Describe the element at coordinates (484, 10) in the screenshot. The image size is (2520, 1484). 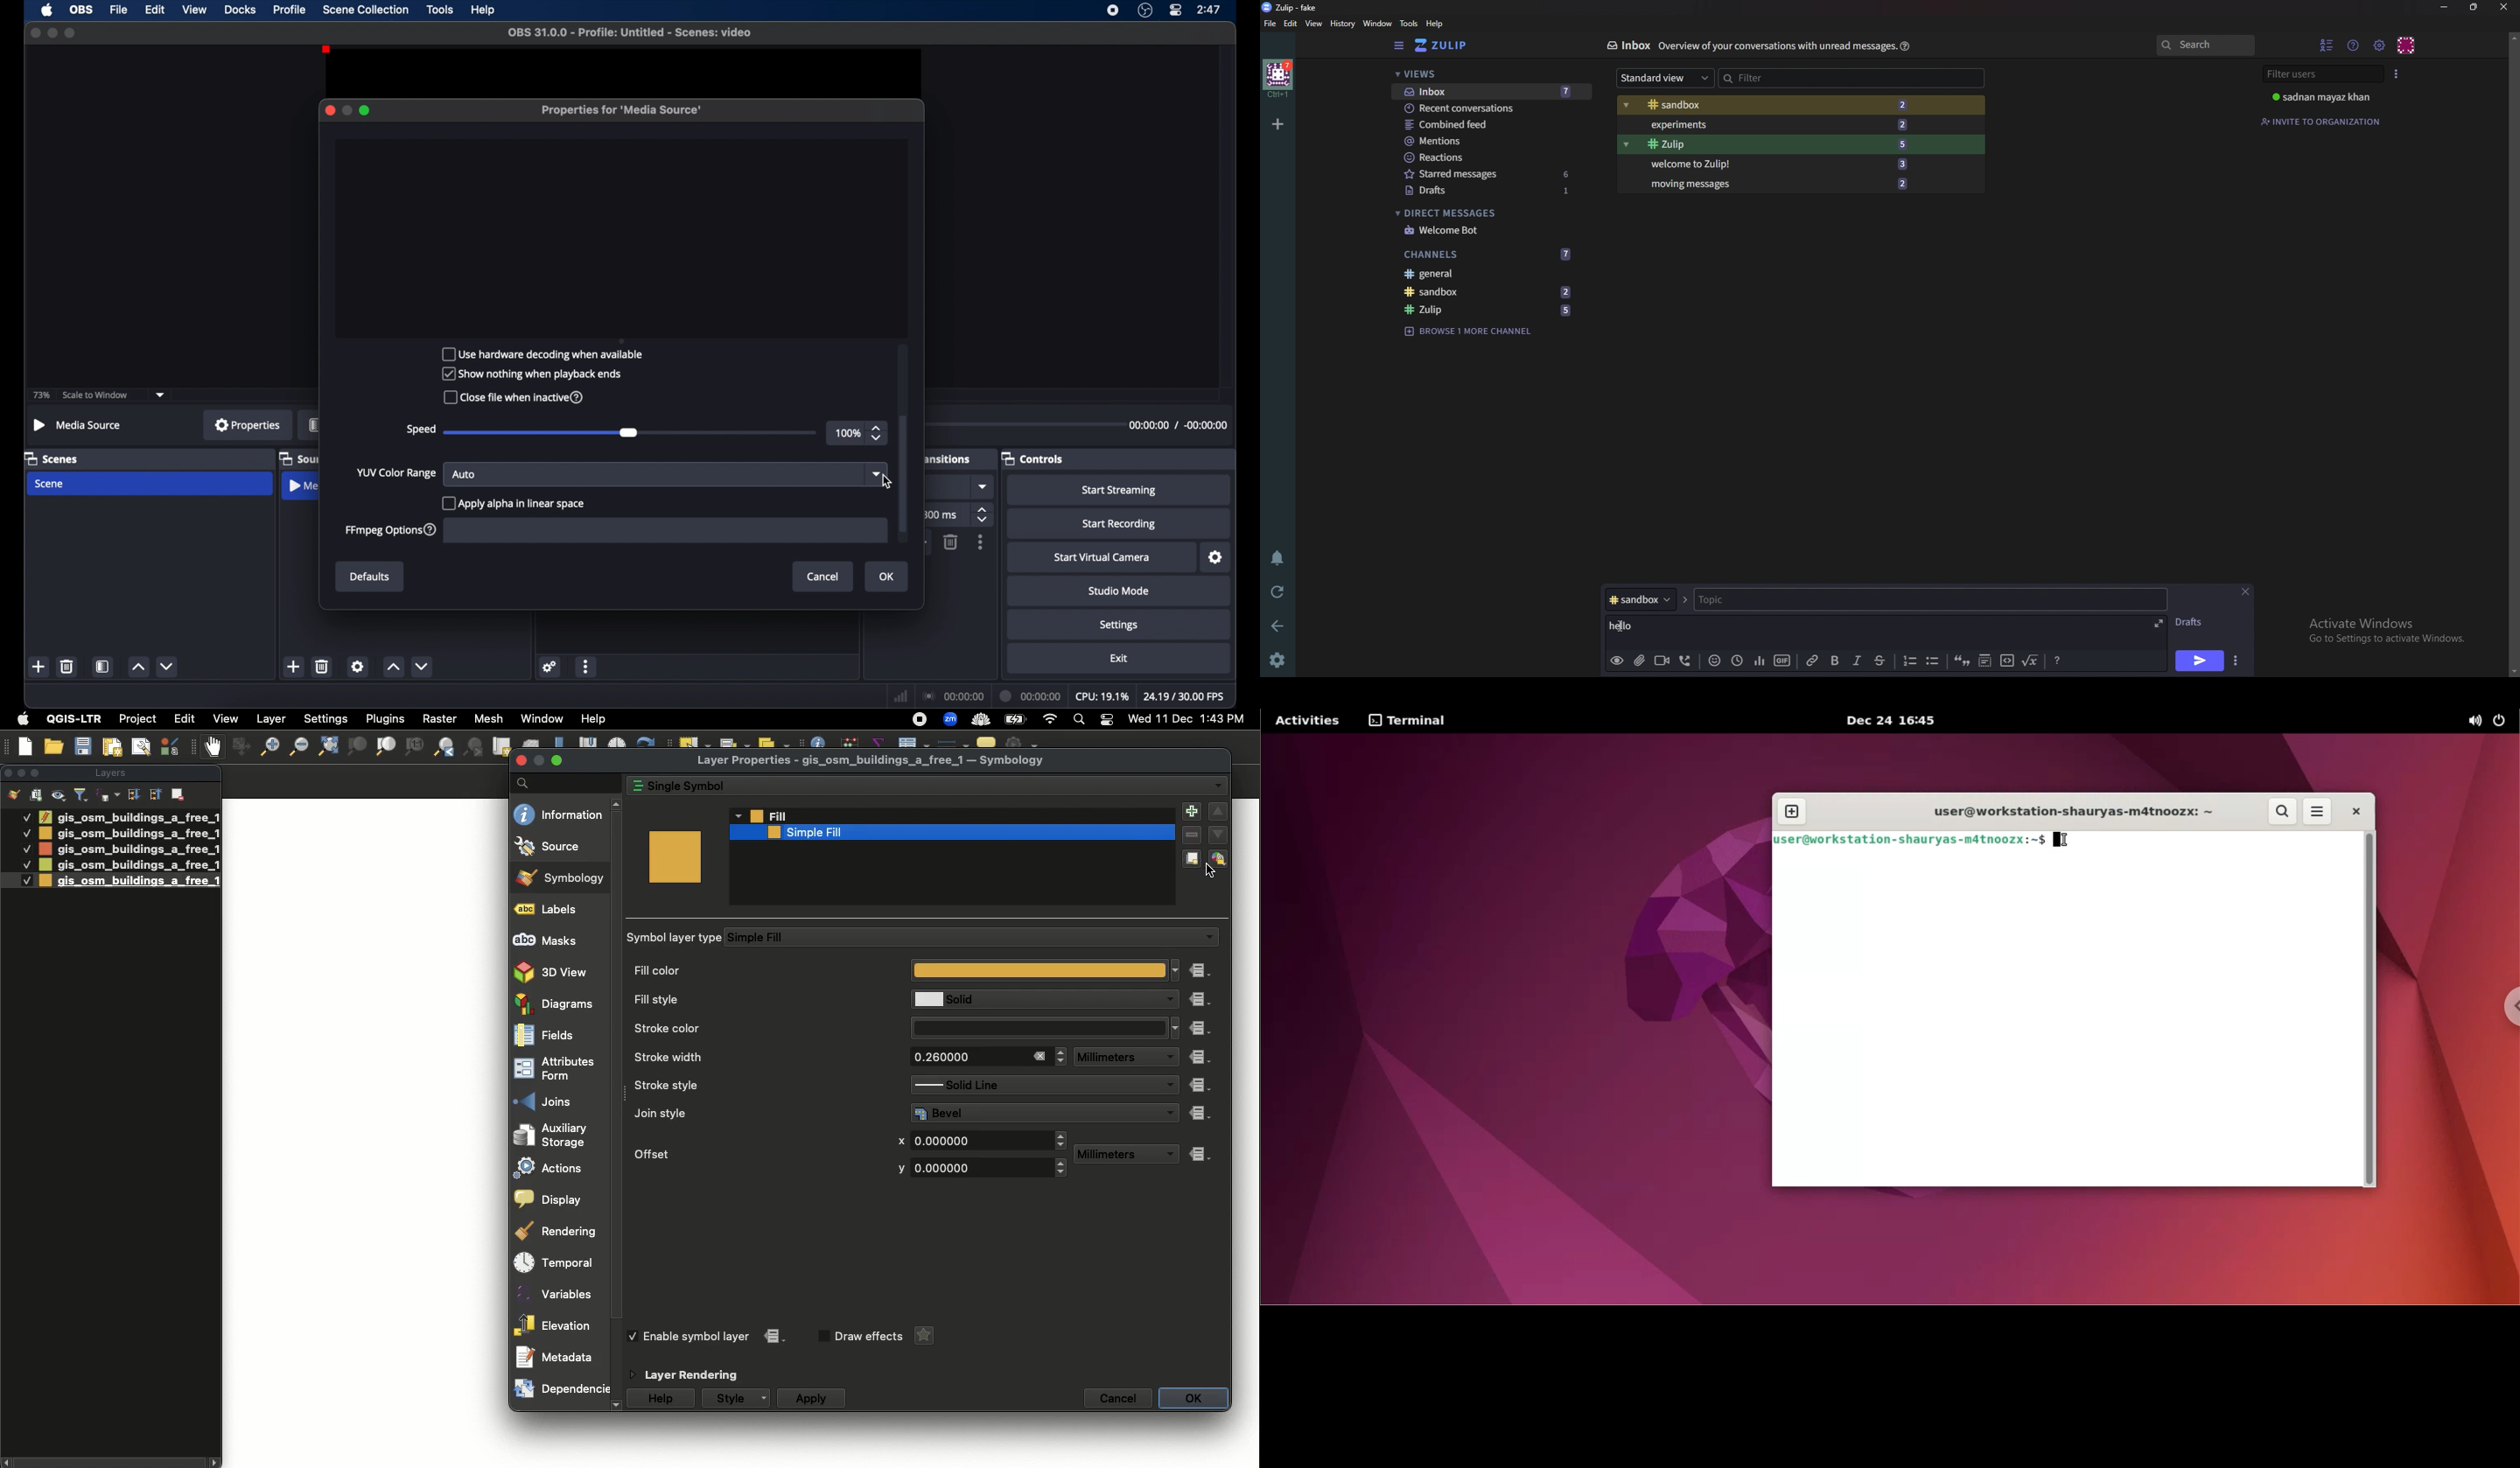
I see `help` at that location.